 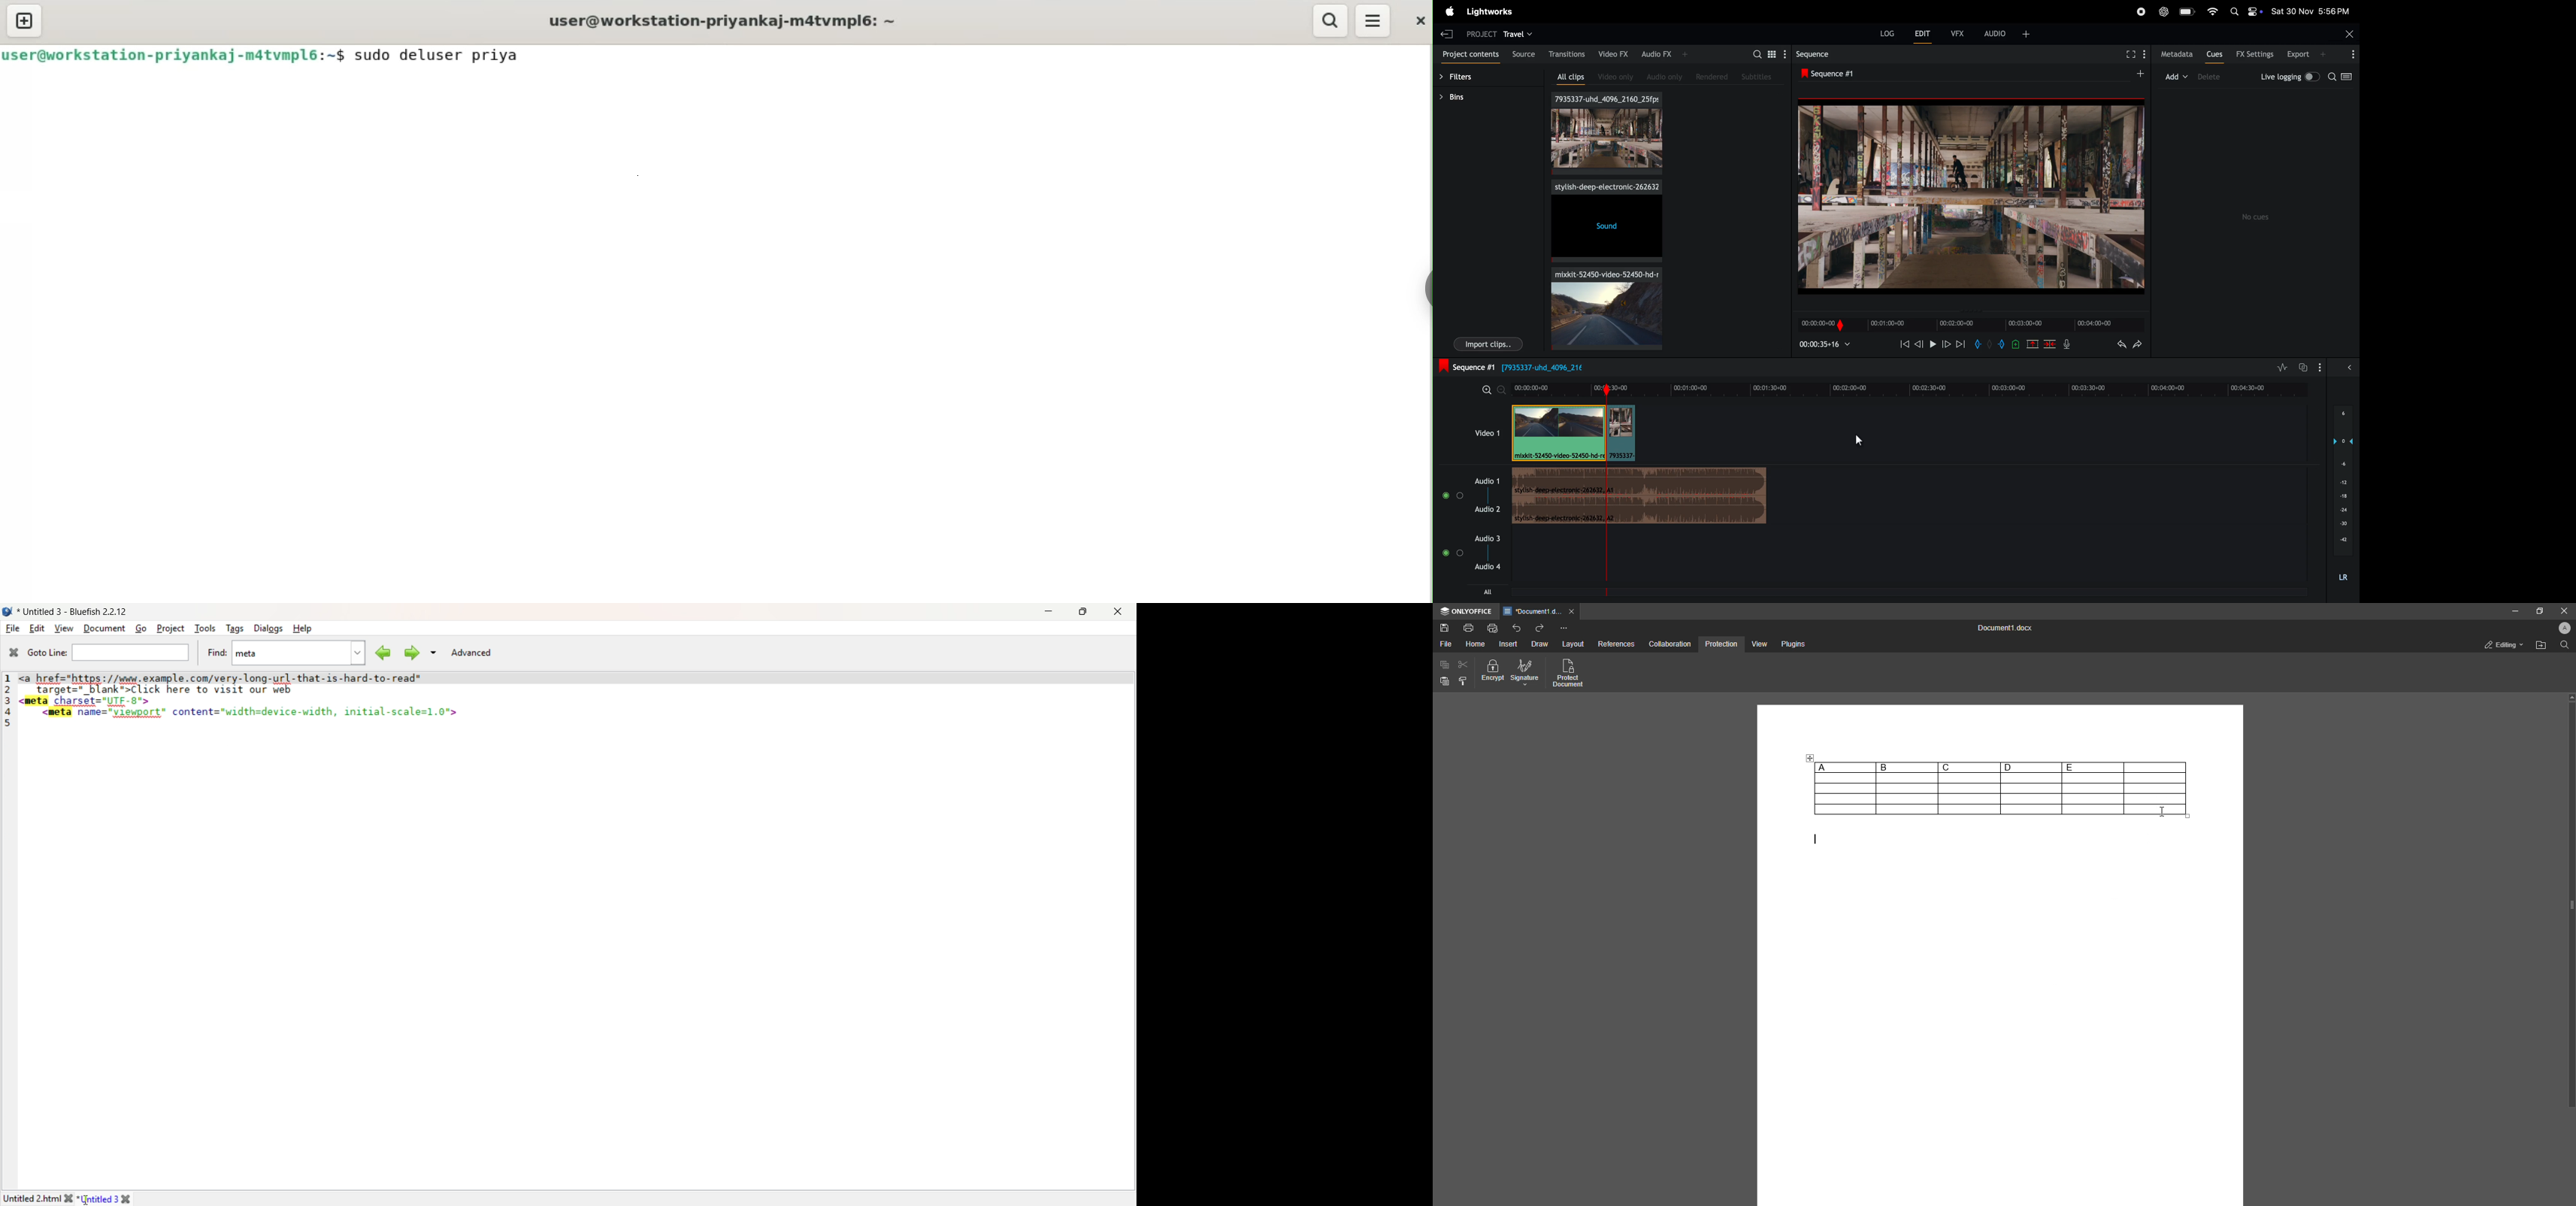 I want to click on Signature, so click(x=1525, y=673).